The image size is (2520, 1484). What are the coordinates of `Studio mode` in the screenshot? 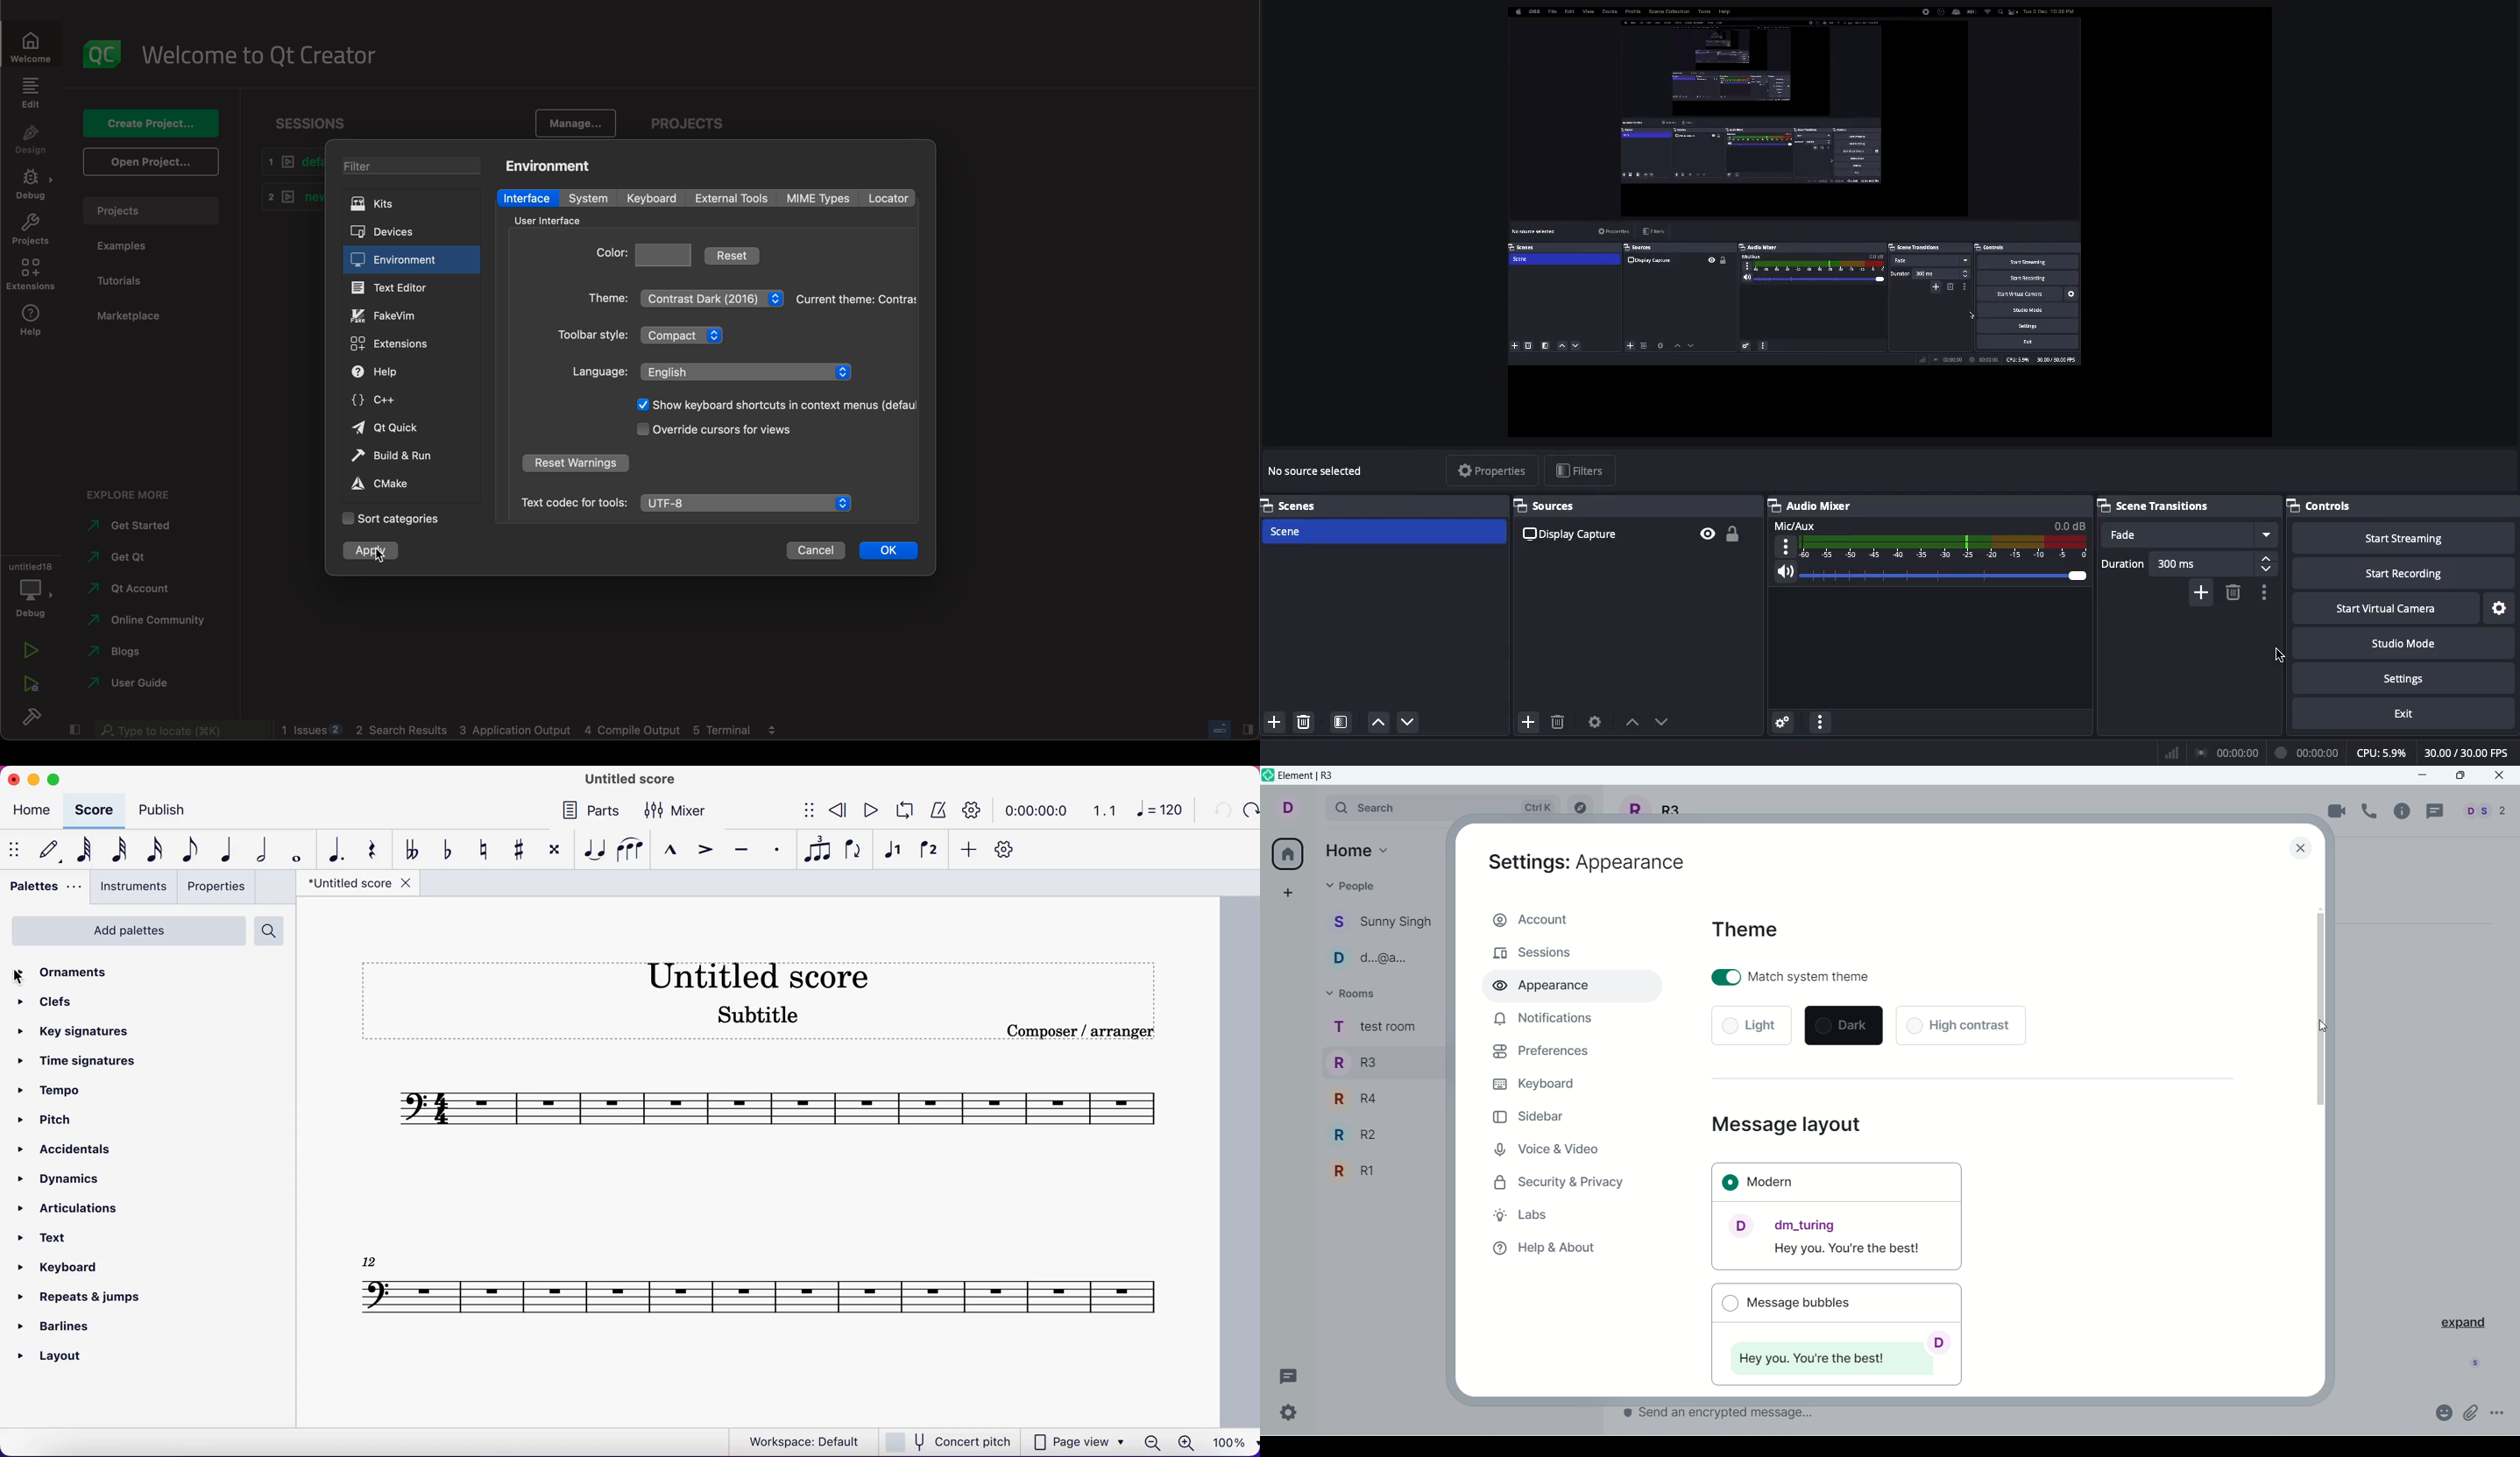 It's located at (2422, 644).